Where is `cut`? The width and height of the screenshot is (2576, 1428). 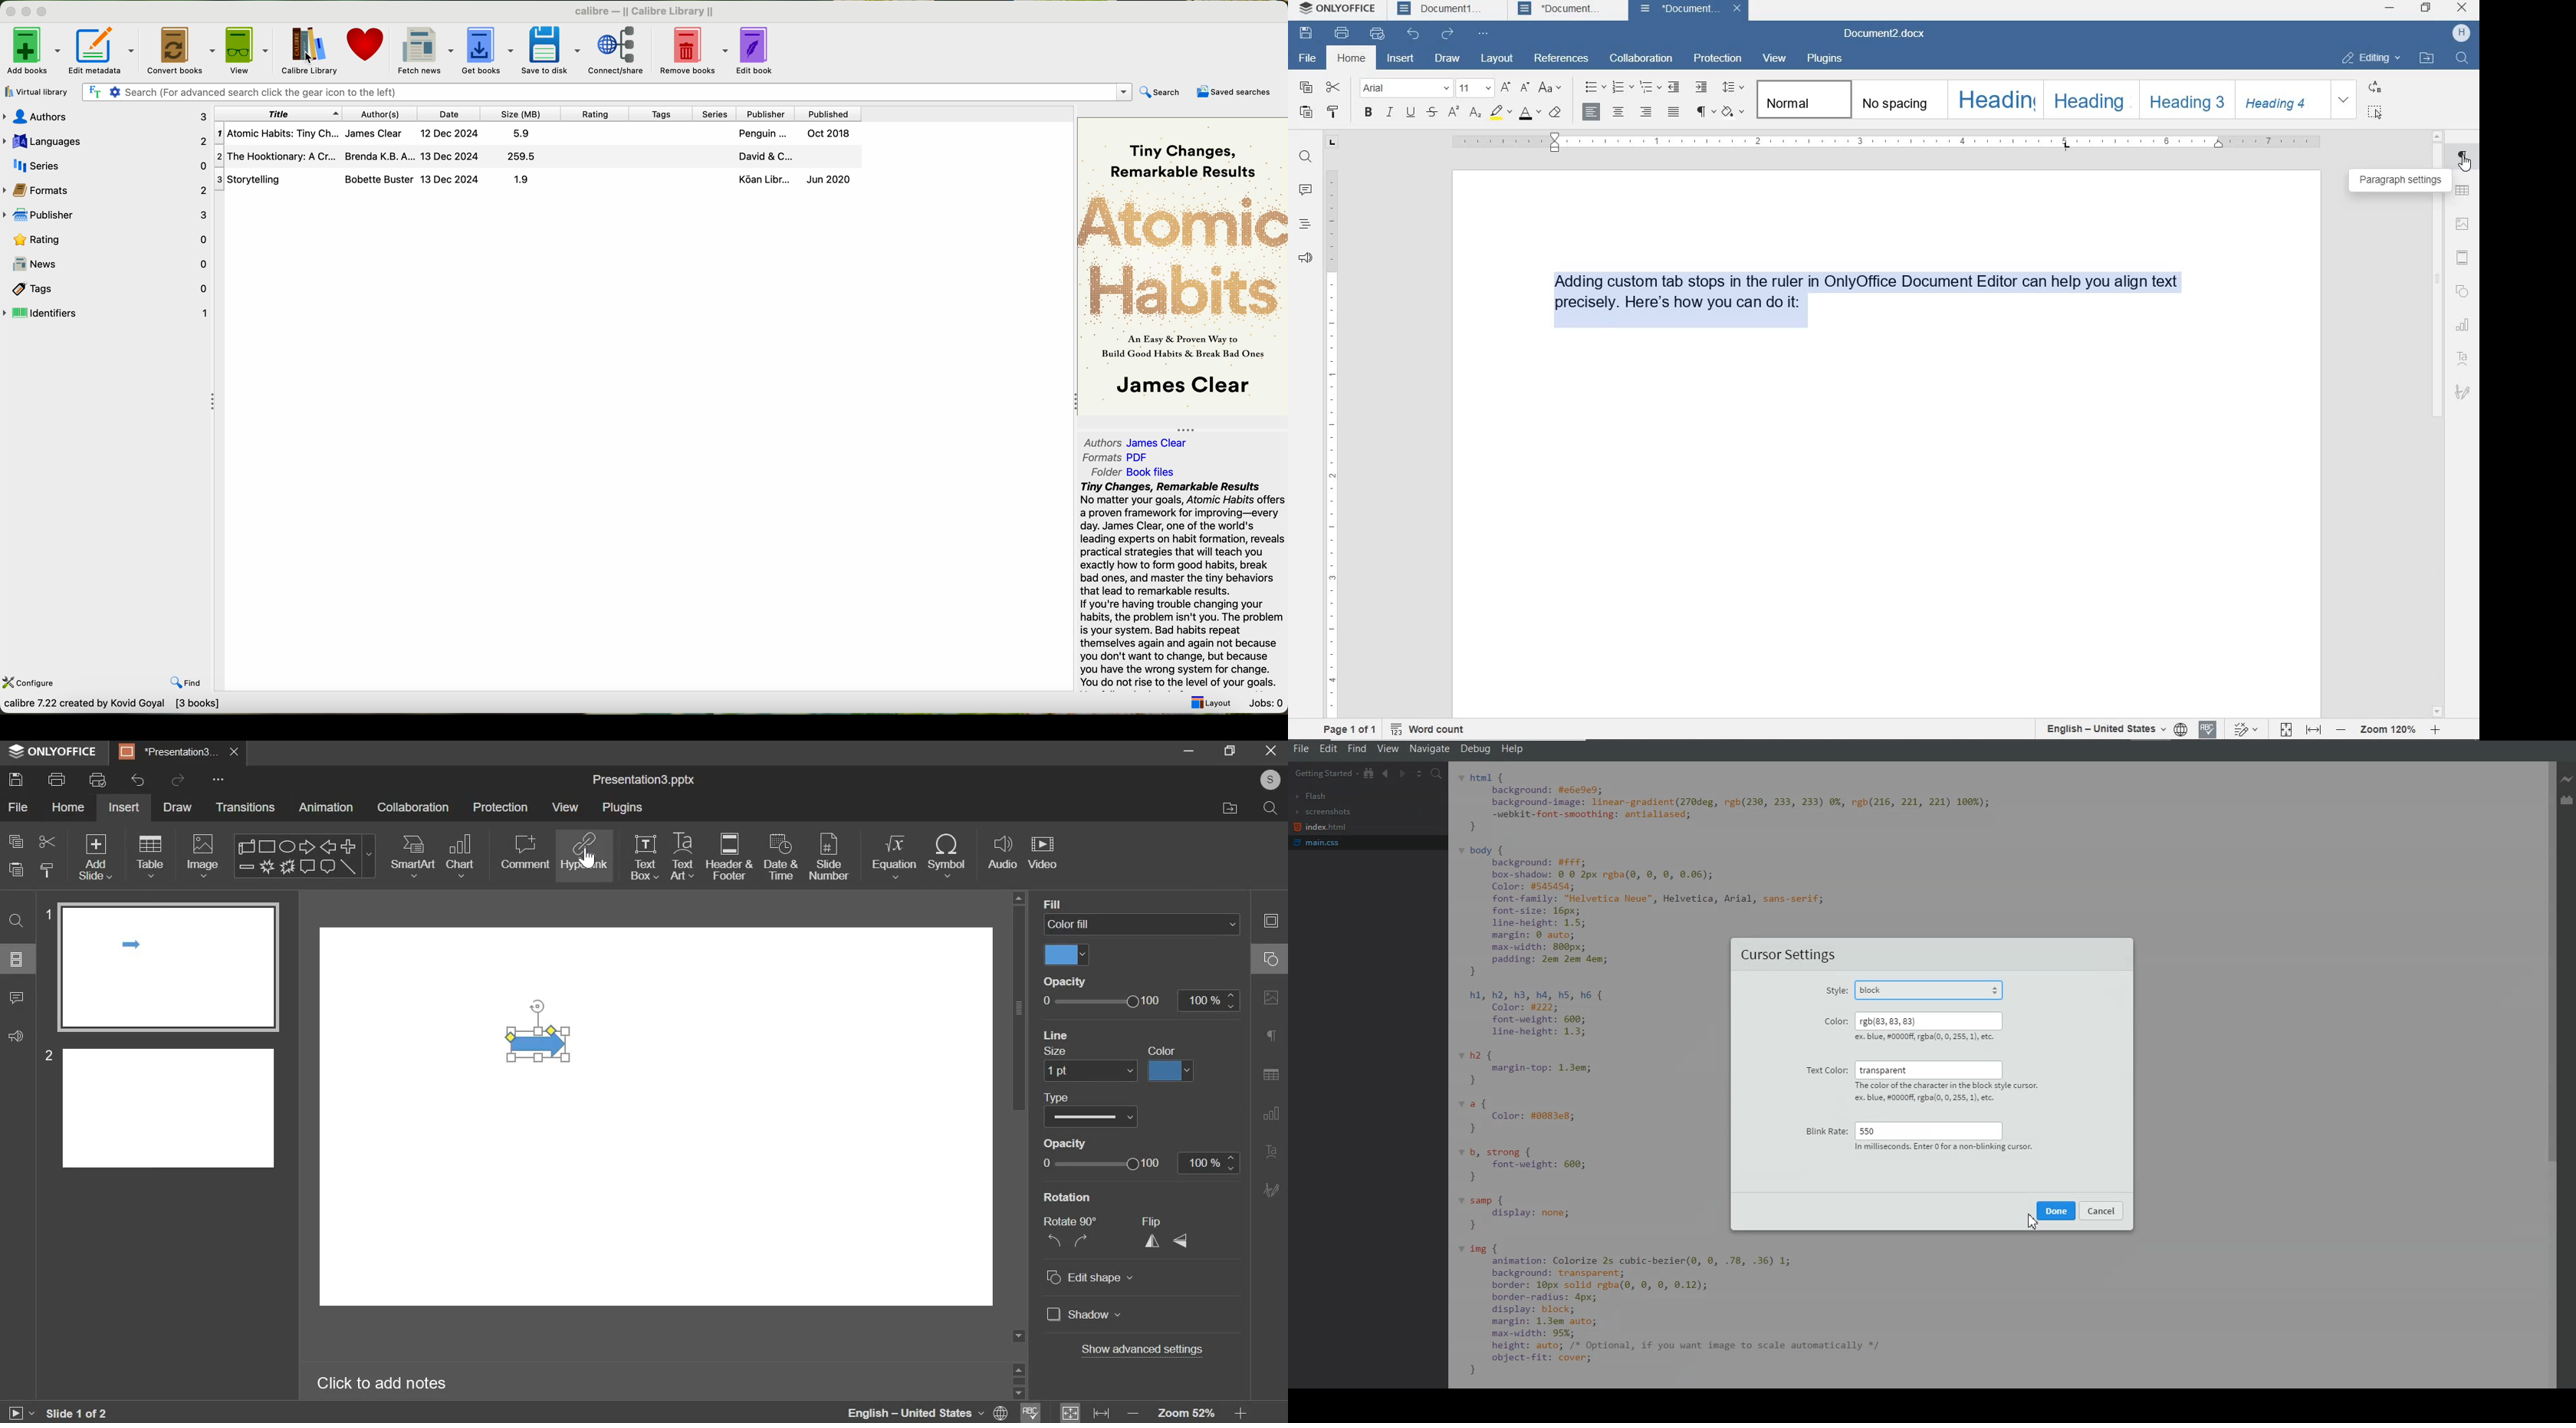
cut is located at coordinates (48, 842).